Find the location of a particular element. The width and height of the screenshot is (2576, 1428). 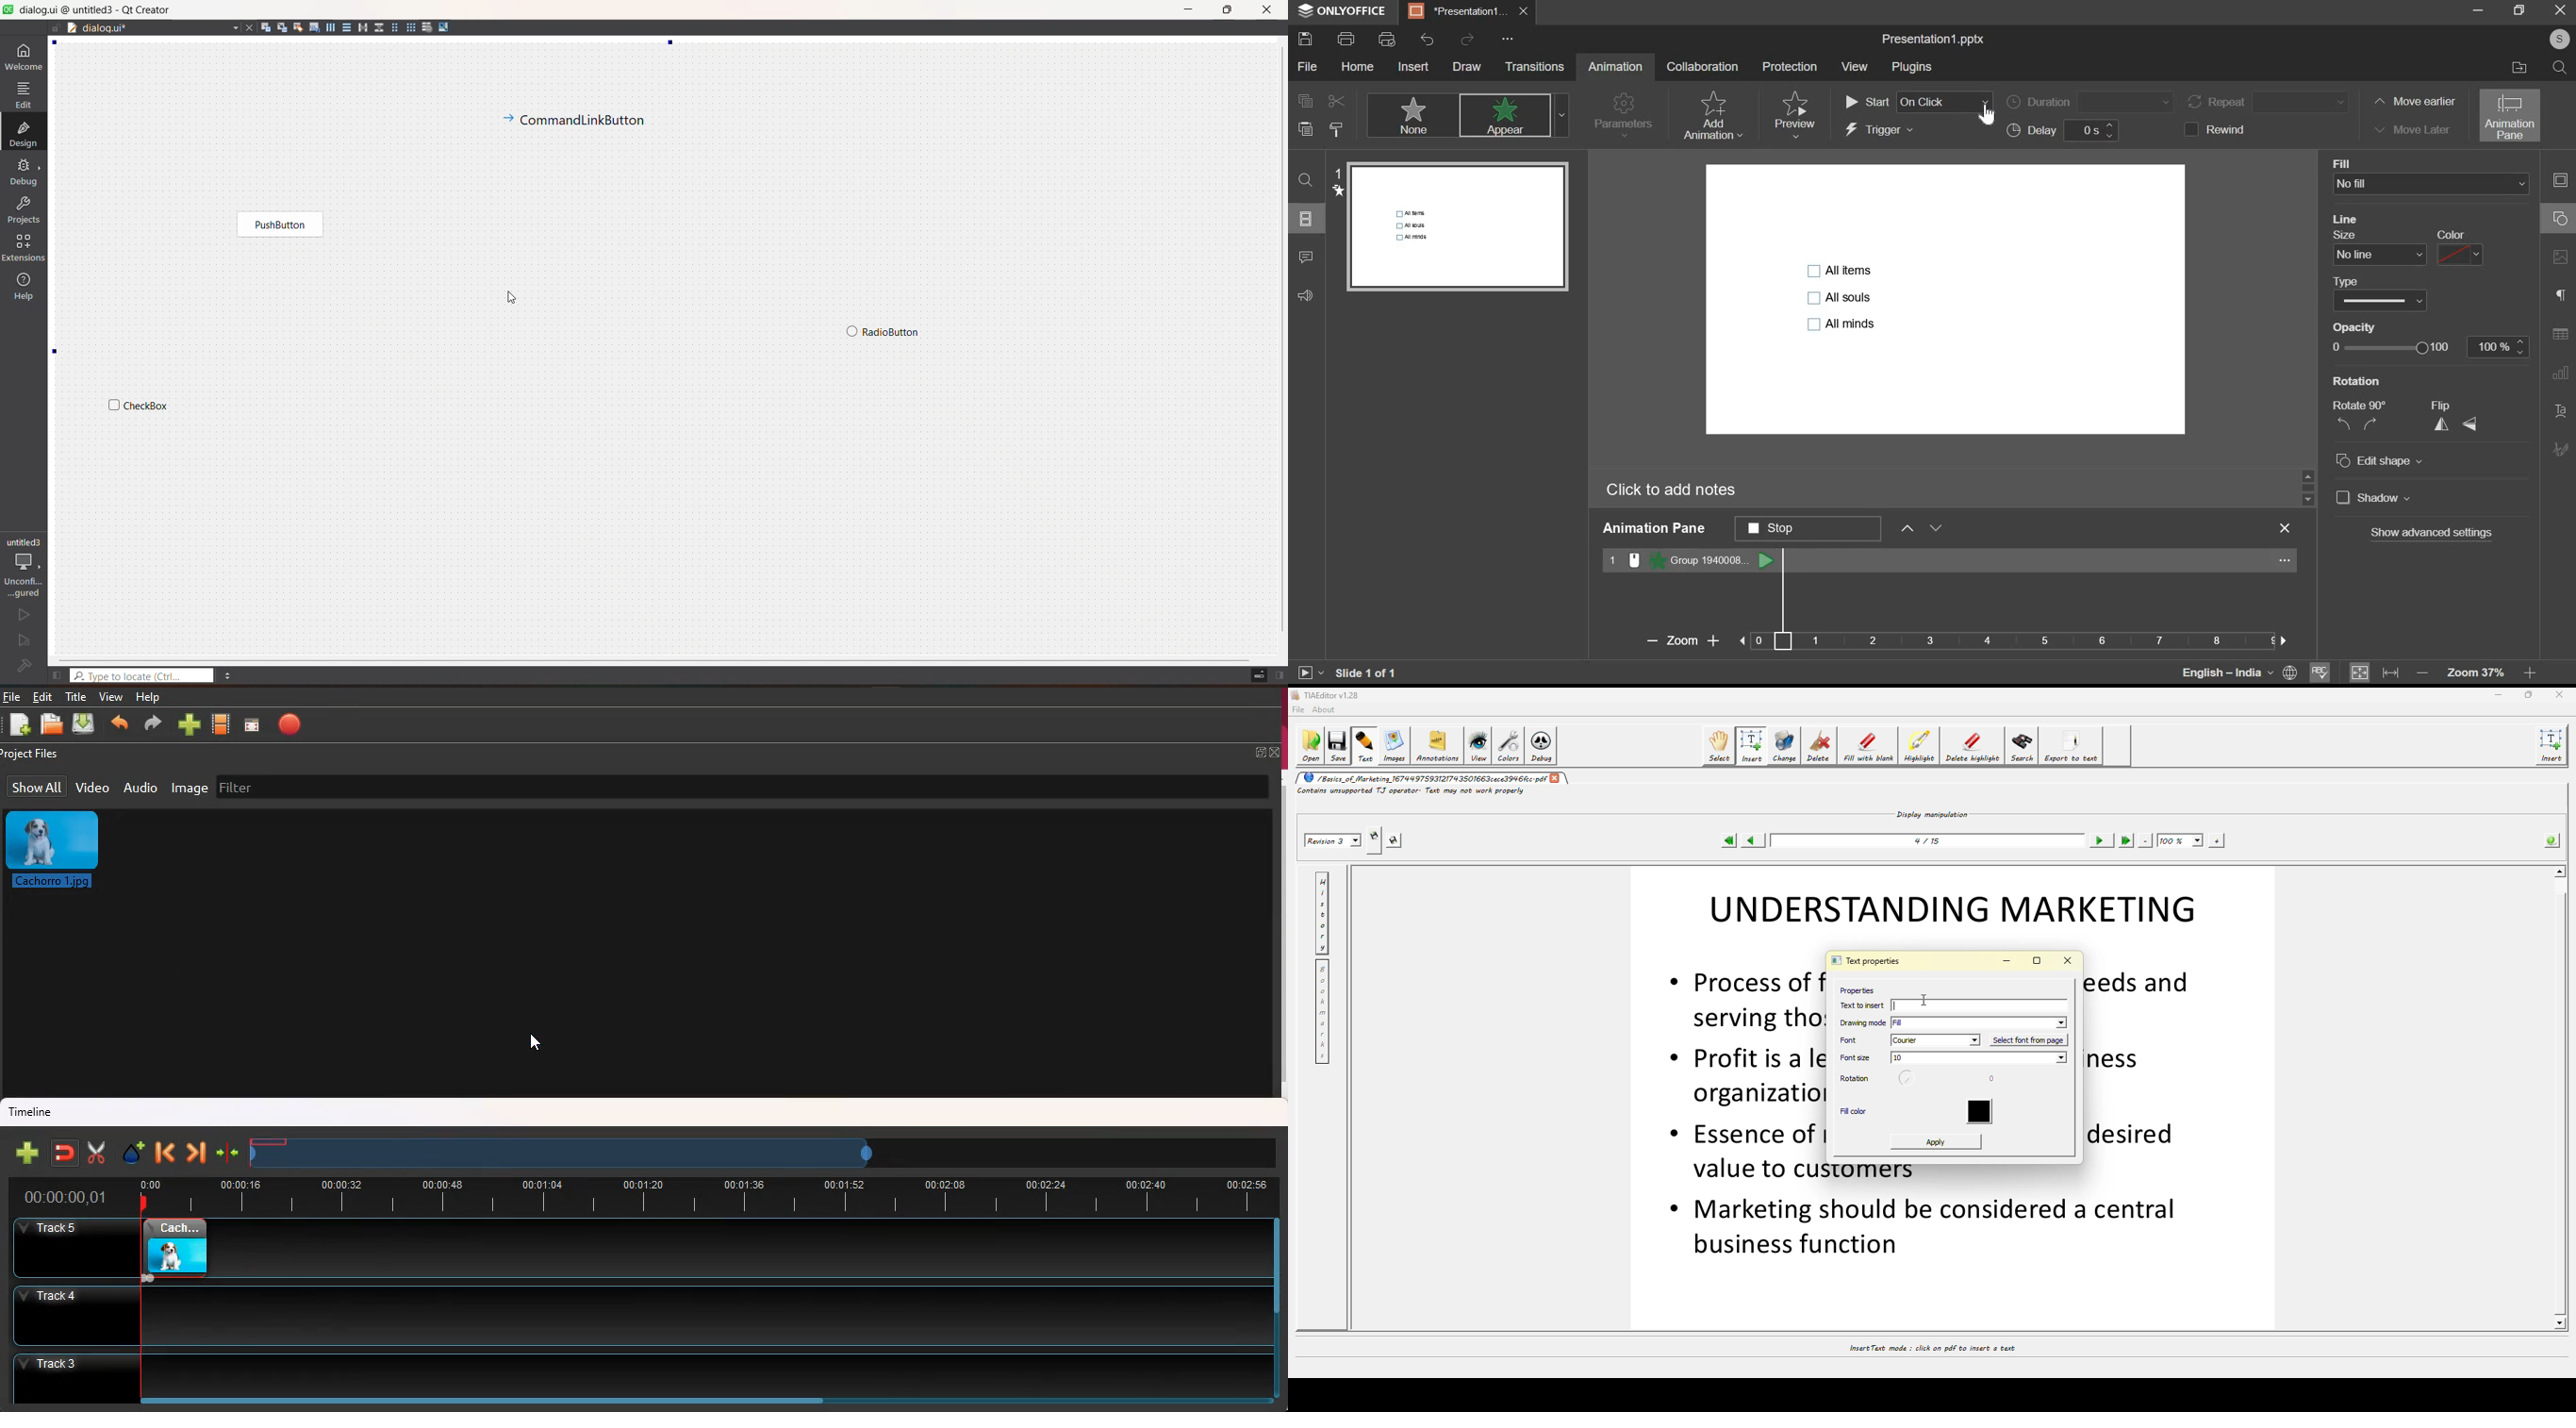

show right sidebar is located at coordinates (1280, 677).